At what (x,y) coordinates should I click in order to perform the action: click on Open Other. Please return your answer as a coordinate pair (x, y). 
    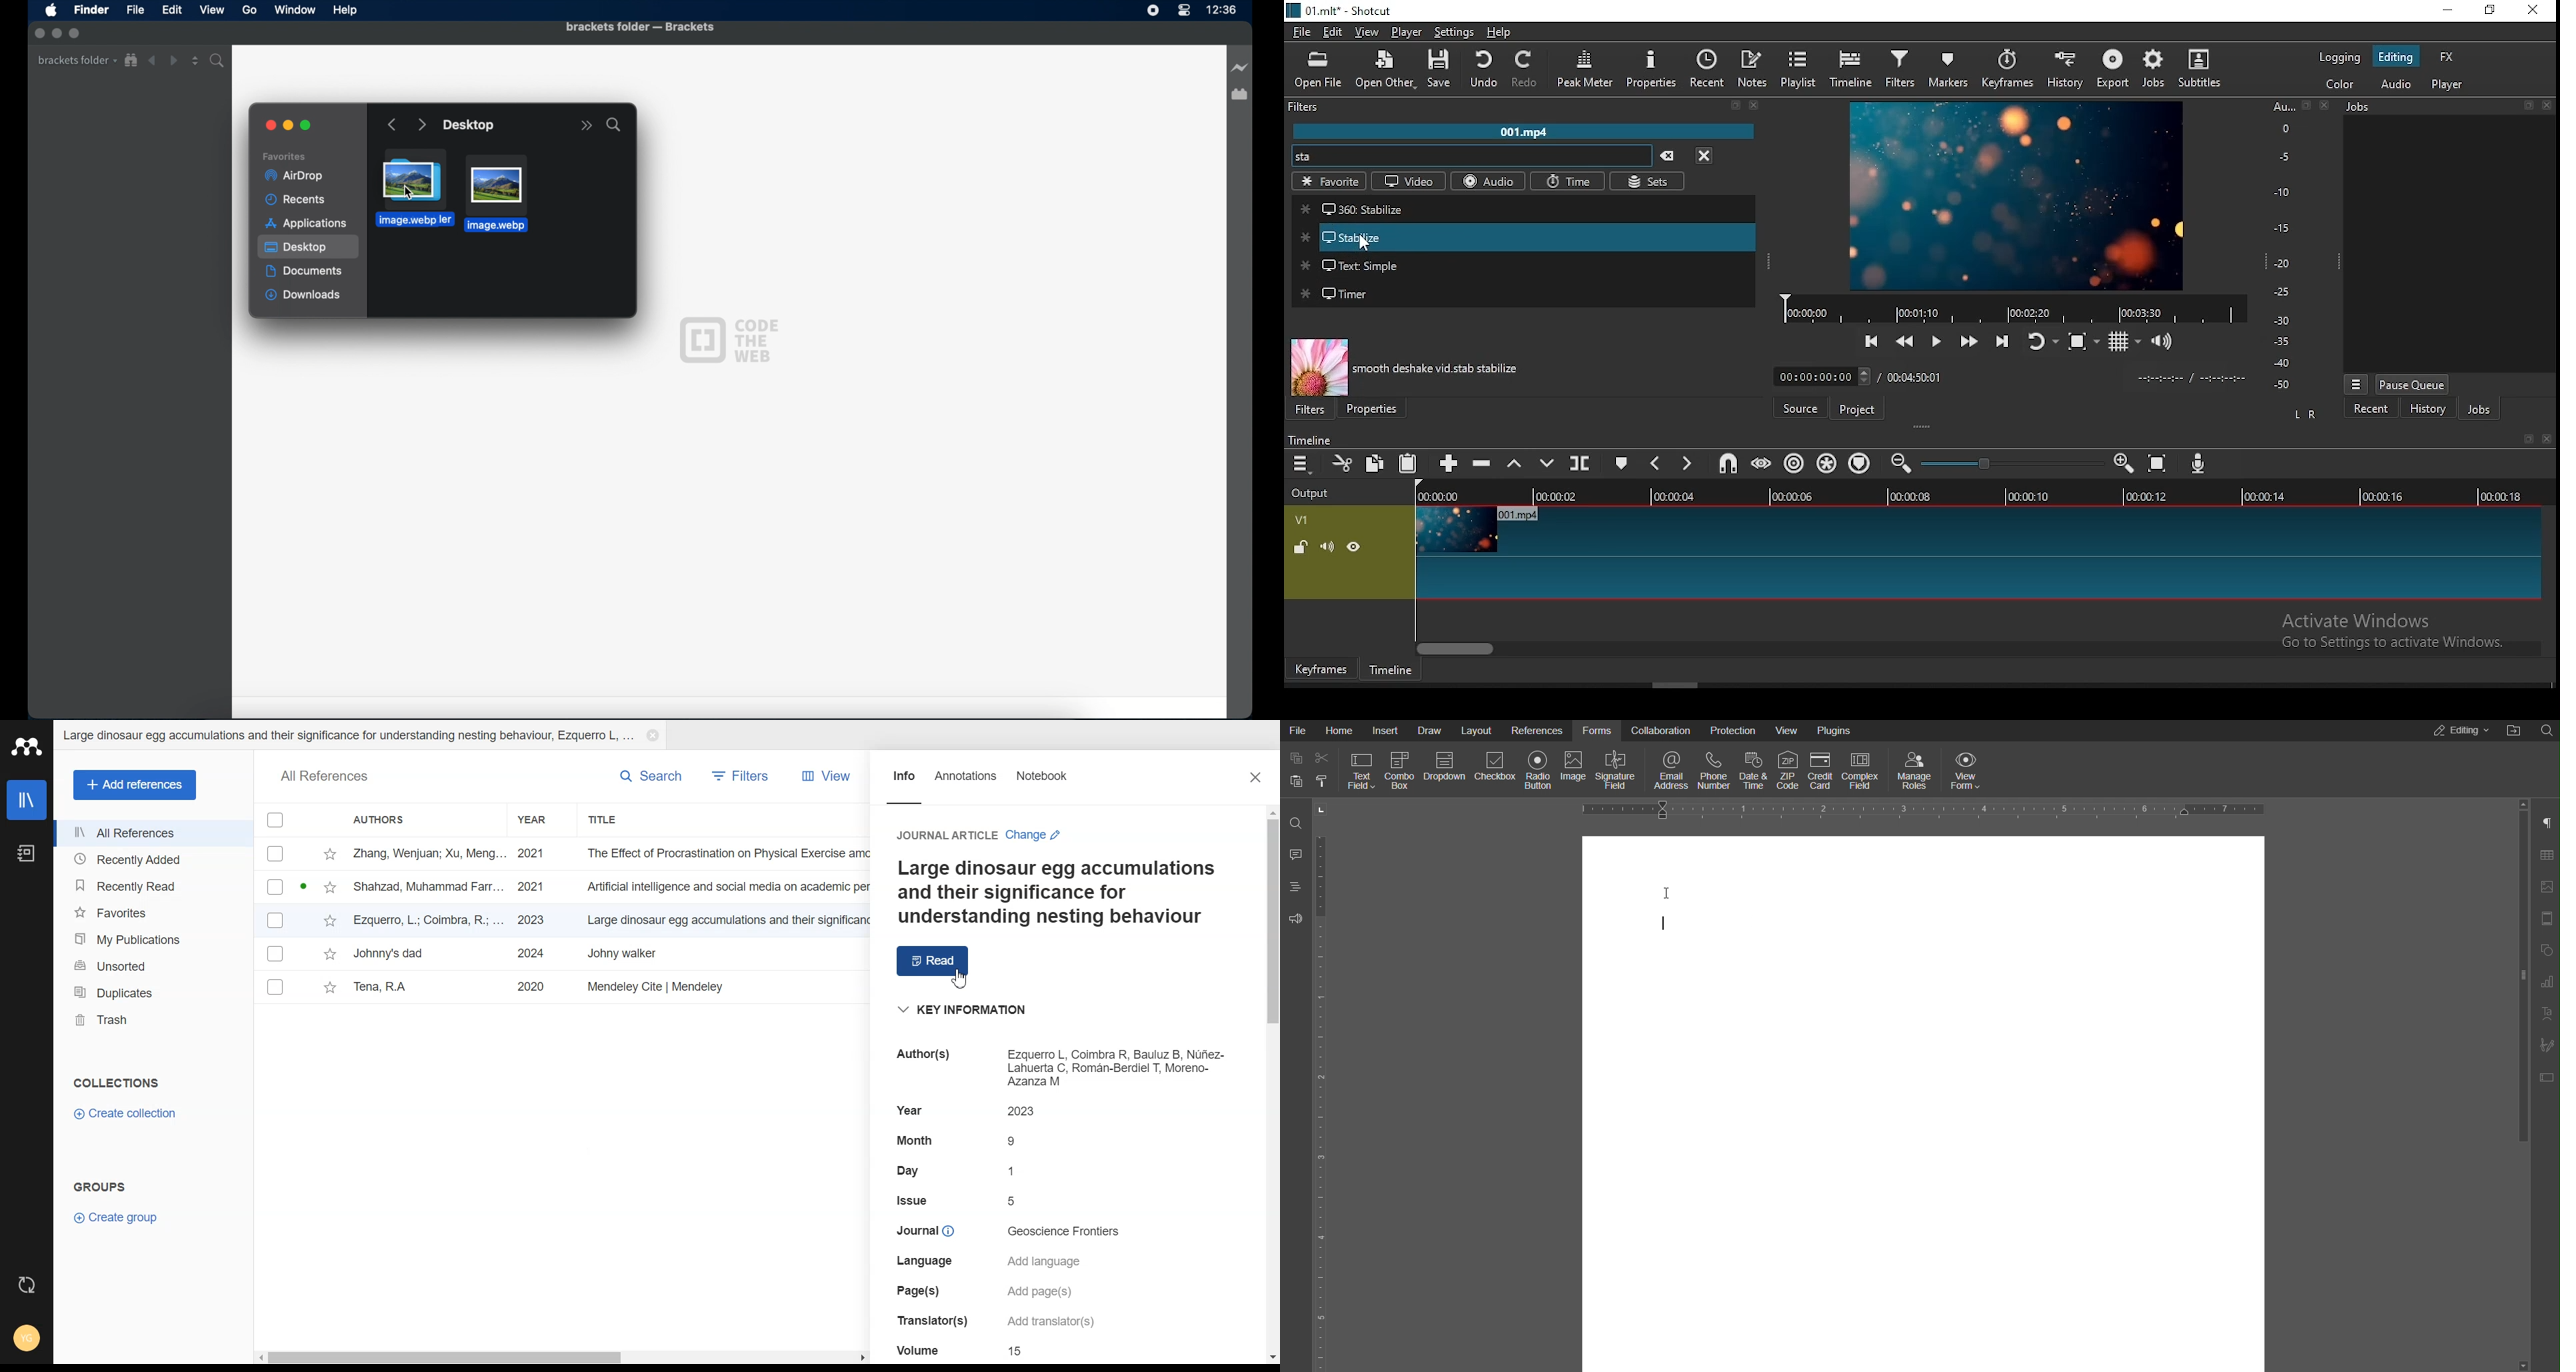
    Looking at the image, I should click on (1383, 72).